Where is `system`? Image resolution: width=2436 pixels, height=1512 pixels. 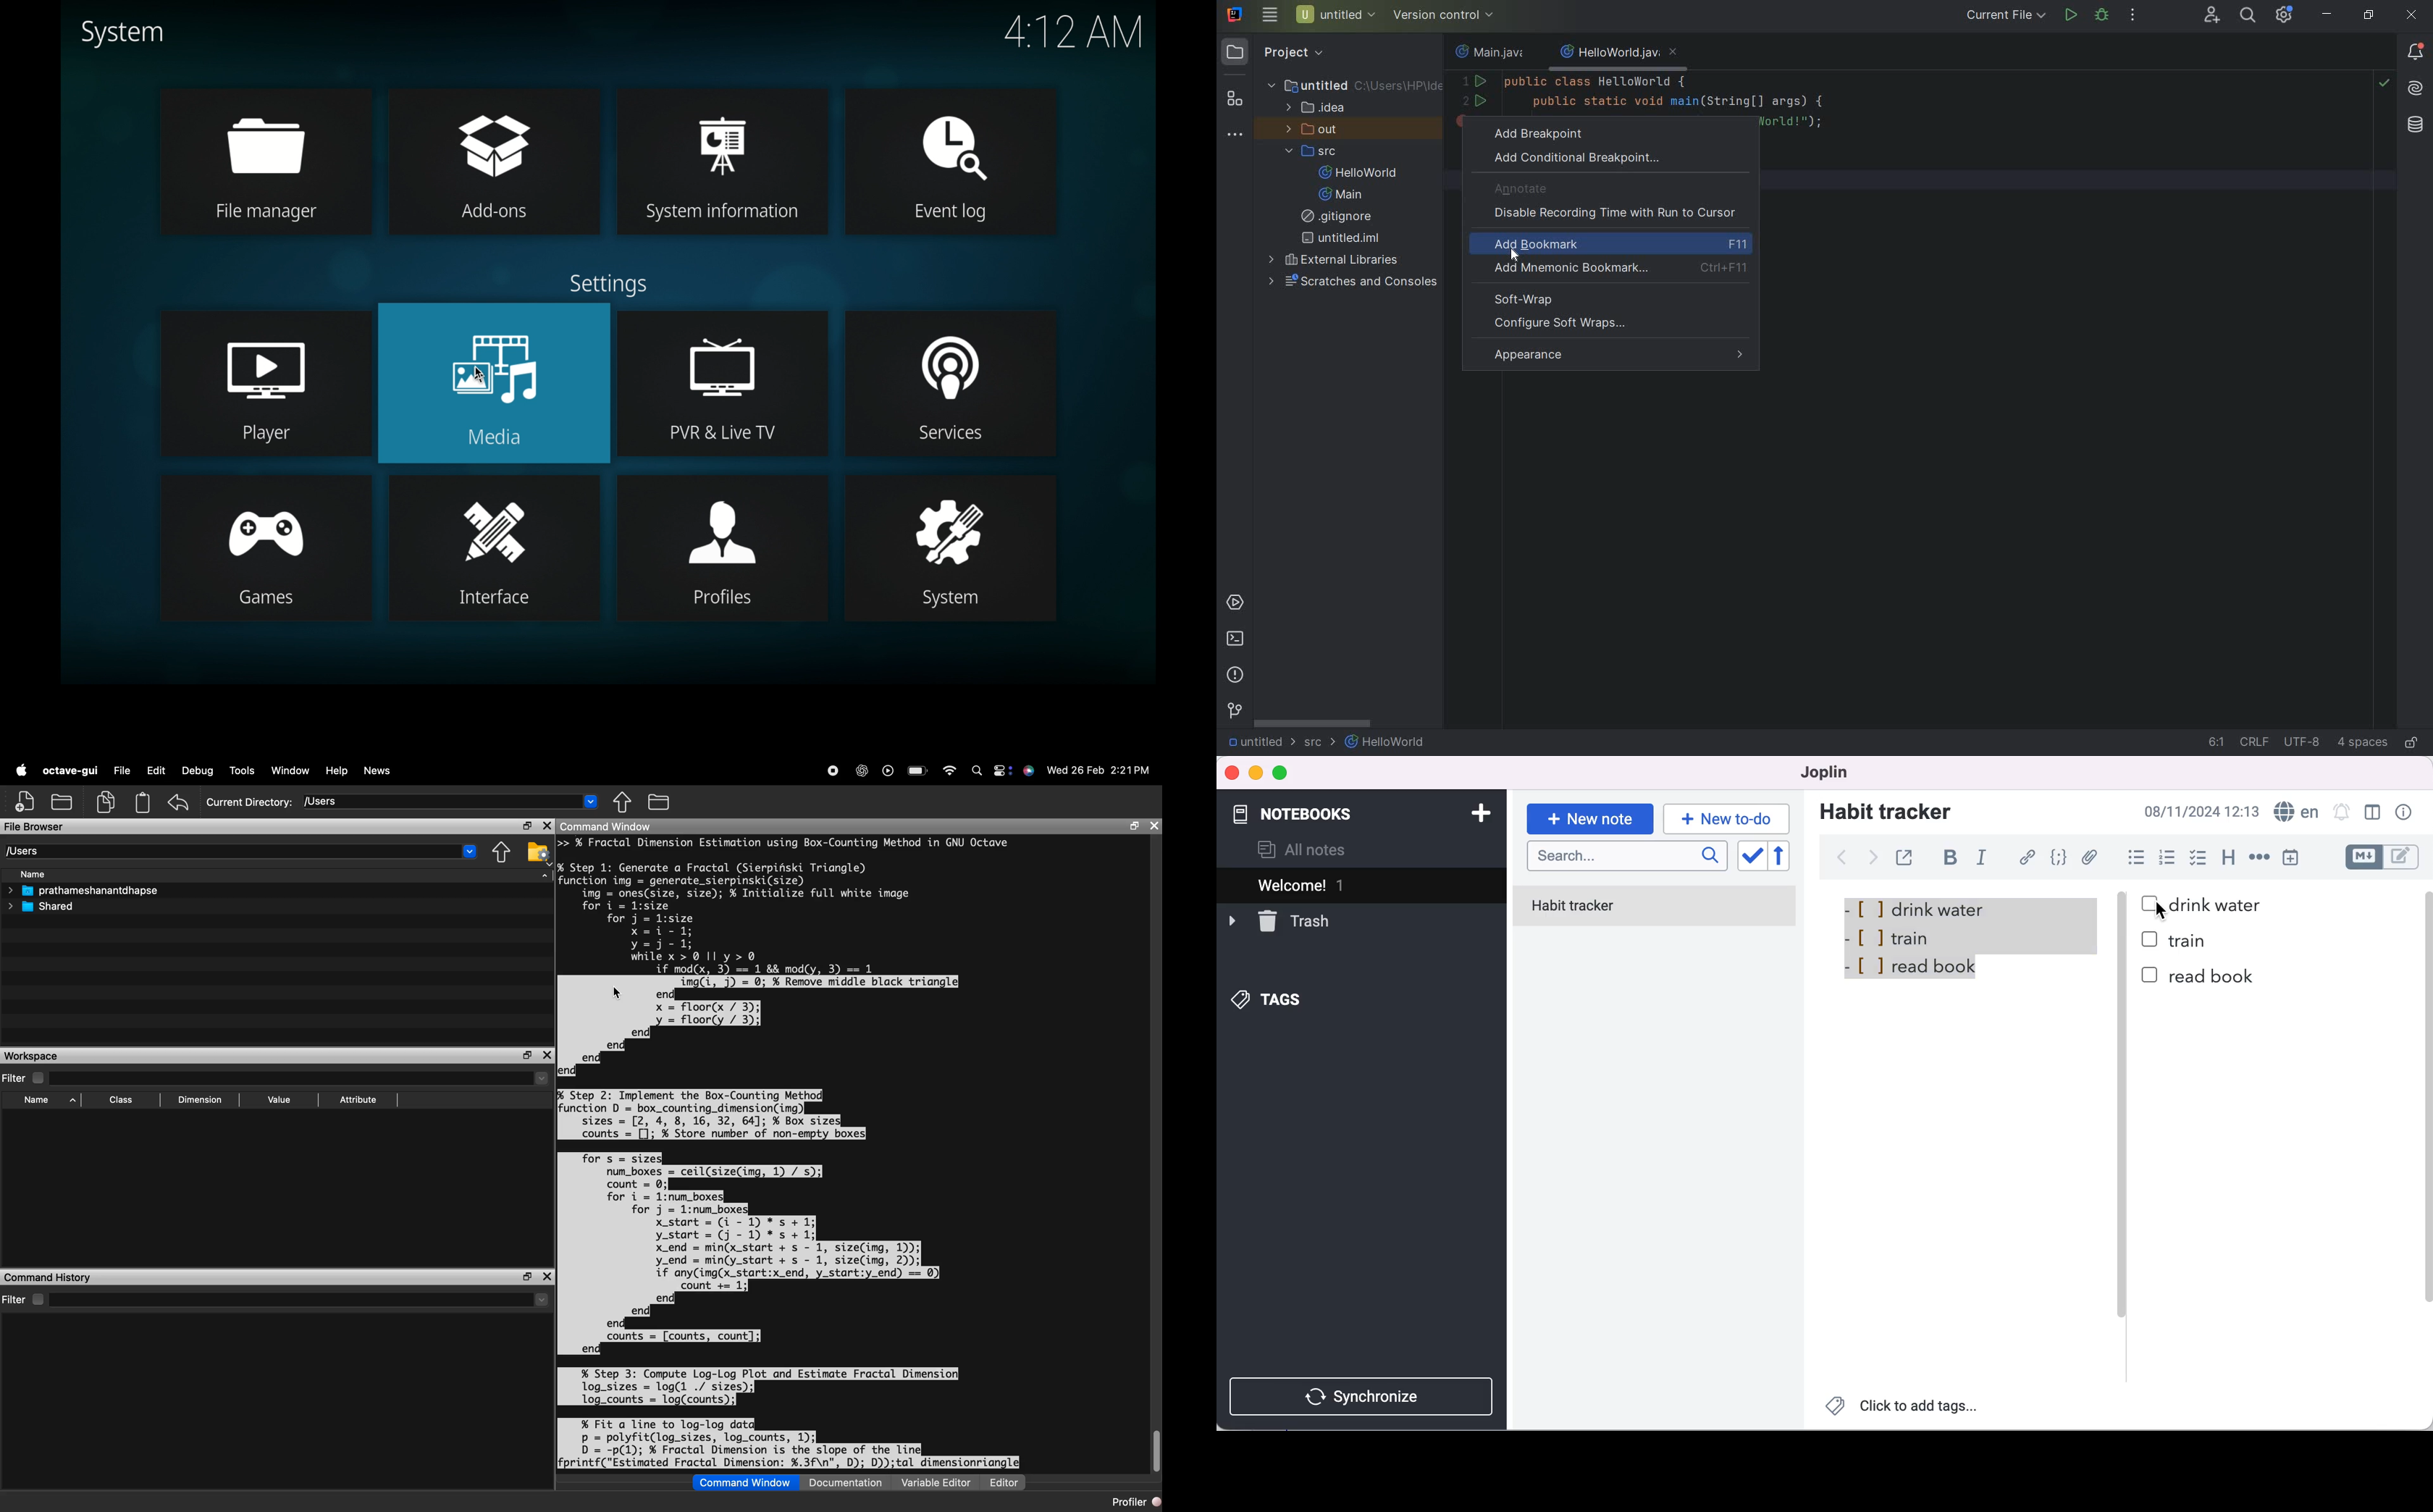 system is located at coordinates (948, 526).